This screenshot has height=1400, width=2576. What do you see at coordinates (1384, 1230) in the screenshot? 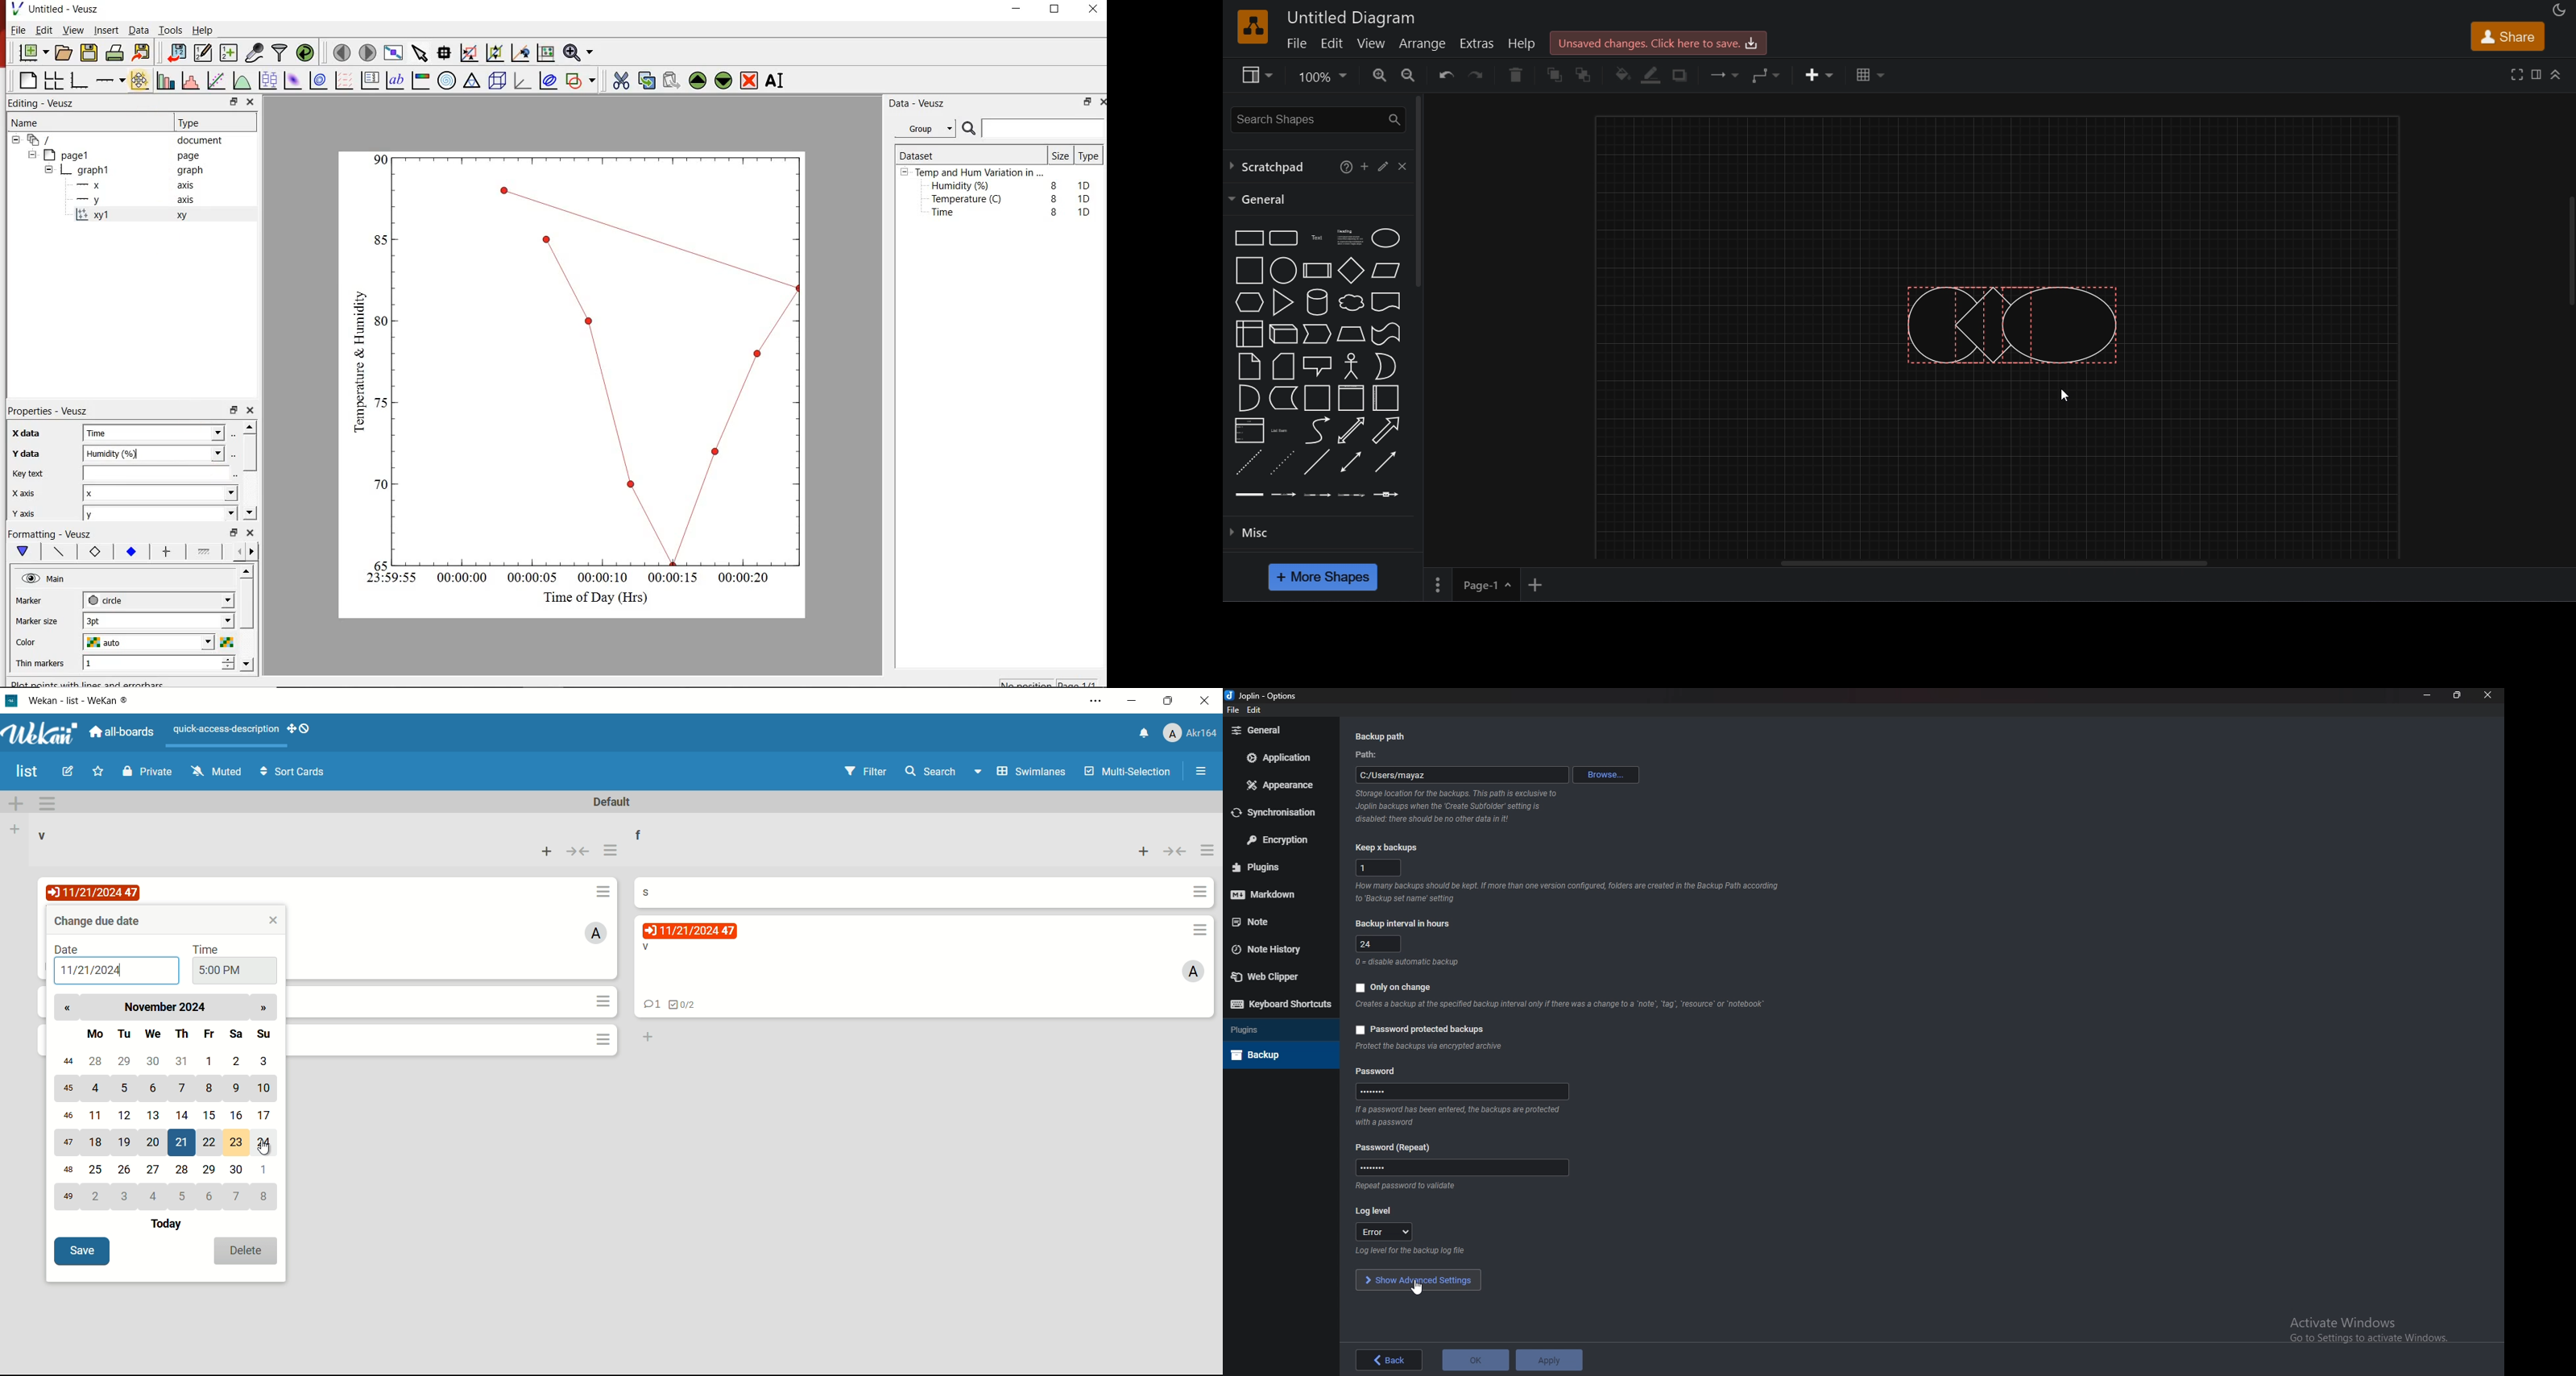
I see `error` at bounding box center [1384, 1230].